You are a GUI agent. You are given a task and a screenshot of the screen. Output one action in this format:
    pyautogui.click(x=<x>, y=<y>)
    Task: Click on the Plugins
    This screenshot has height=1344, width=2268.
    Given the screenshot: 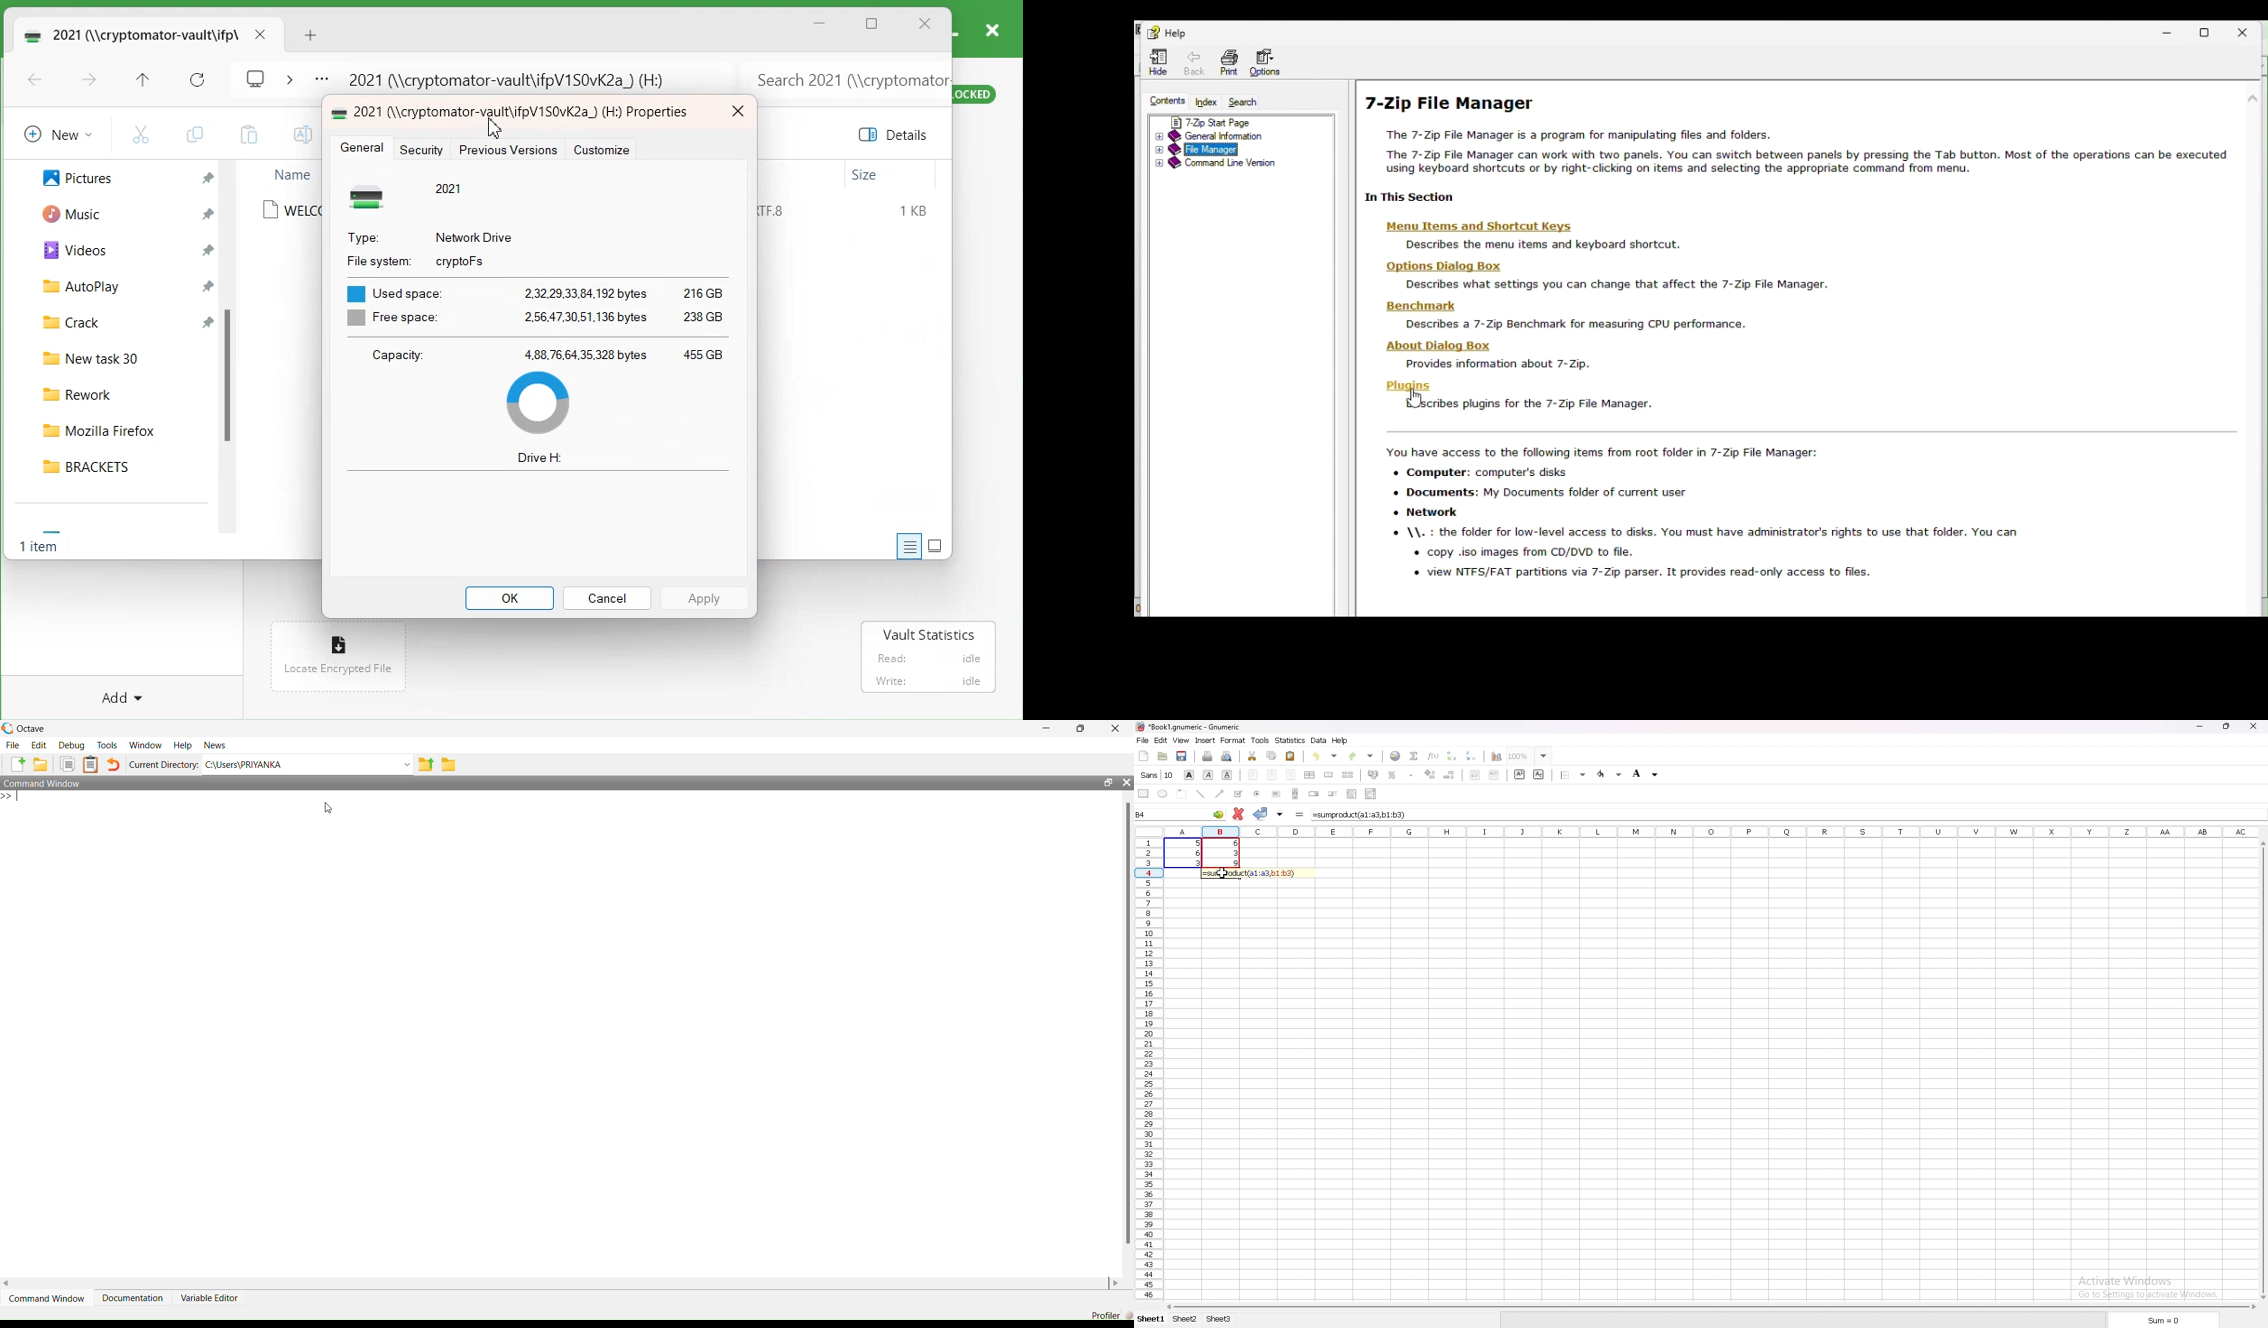 What is the action you would take?
    pyautogui.click(x=1521, y=405)
    